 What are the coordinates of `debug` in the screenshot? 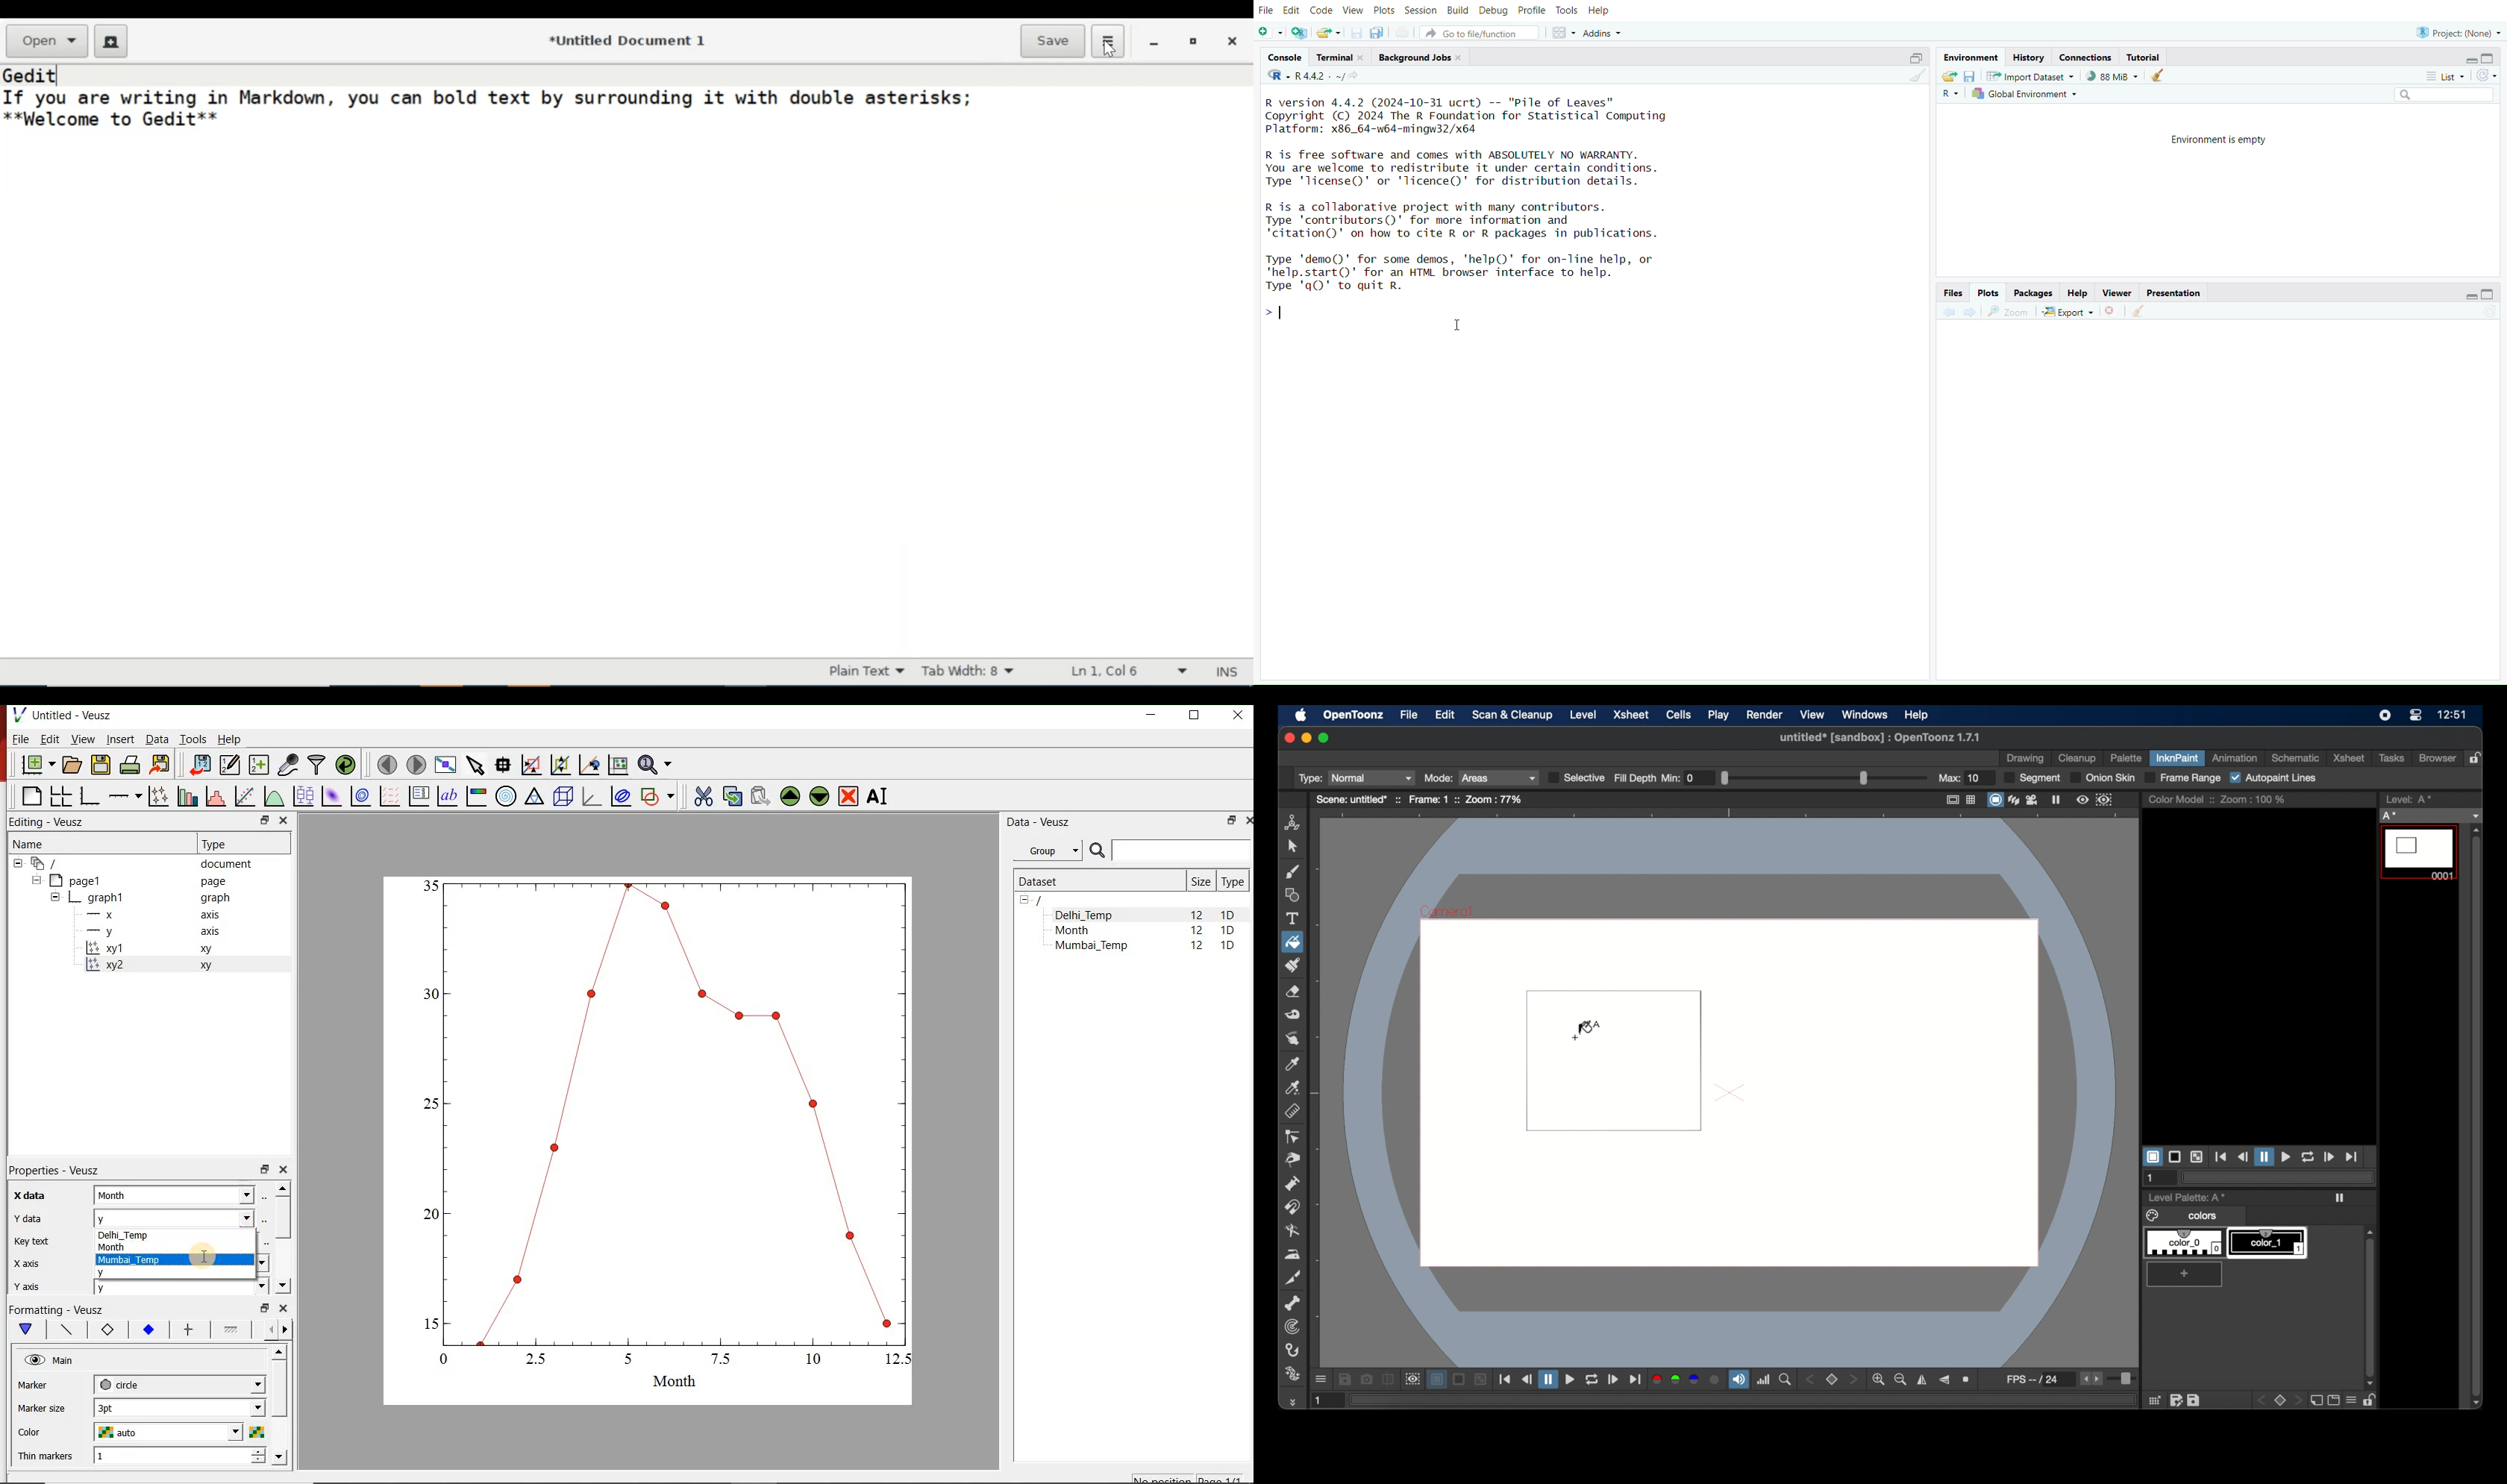 It's located at (1493, 10).